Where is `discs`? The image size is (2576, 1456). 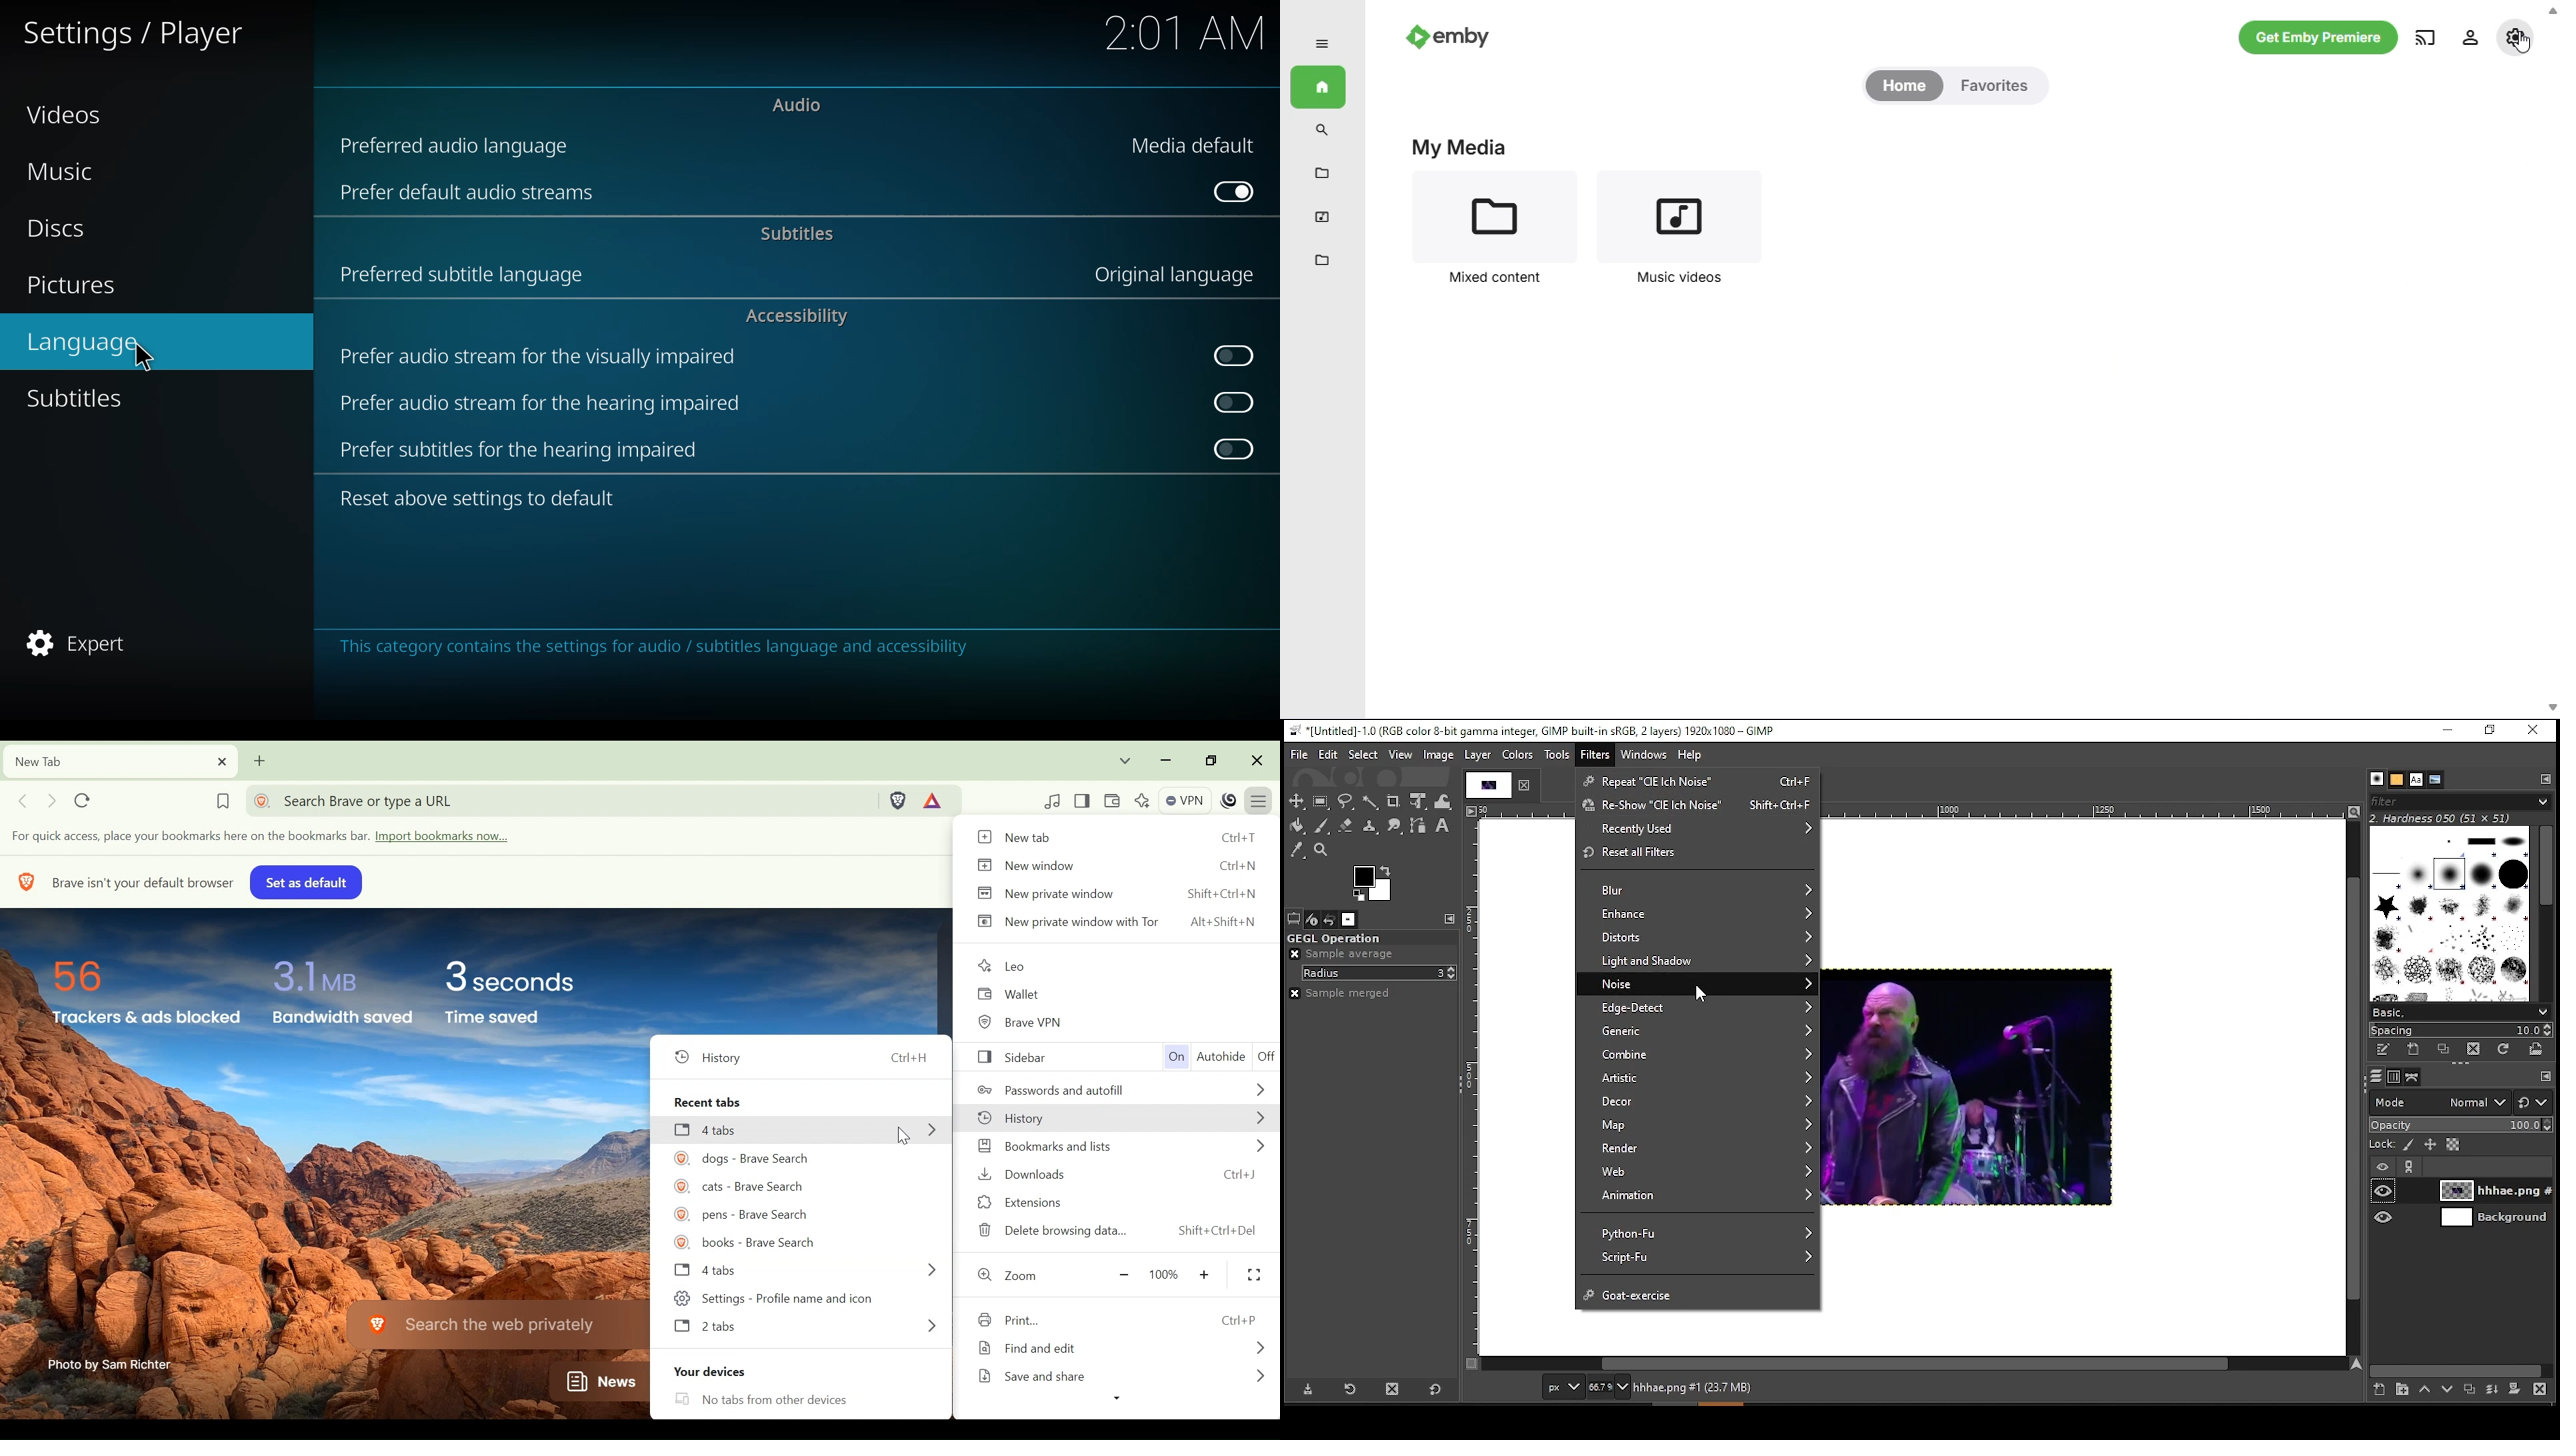 discs is located at coordinates (63, 231).